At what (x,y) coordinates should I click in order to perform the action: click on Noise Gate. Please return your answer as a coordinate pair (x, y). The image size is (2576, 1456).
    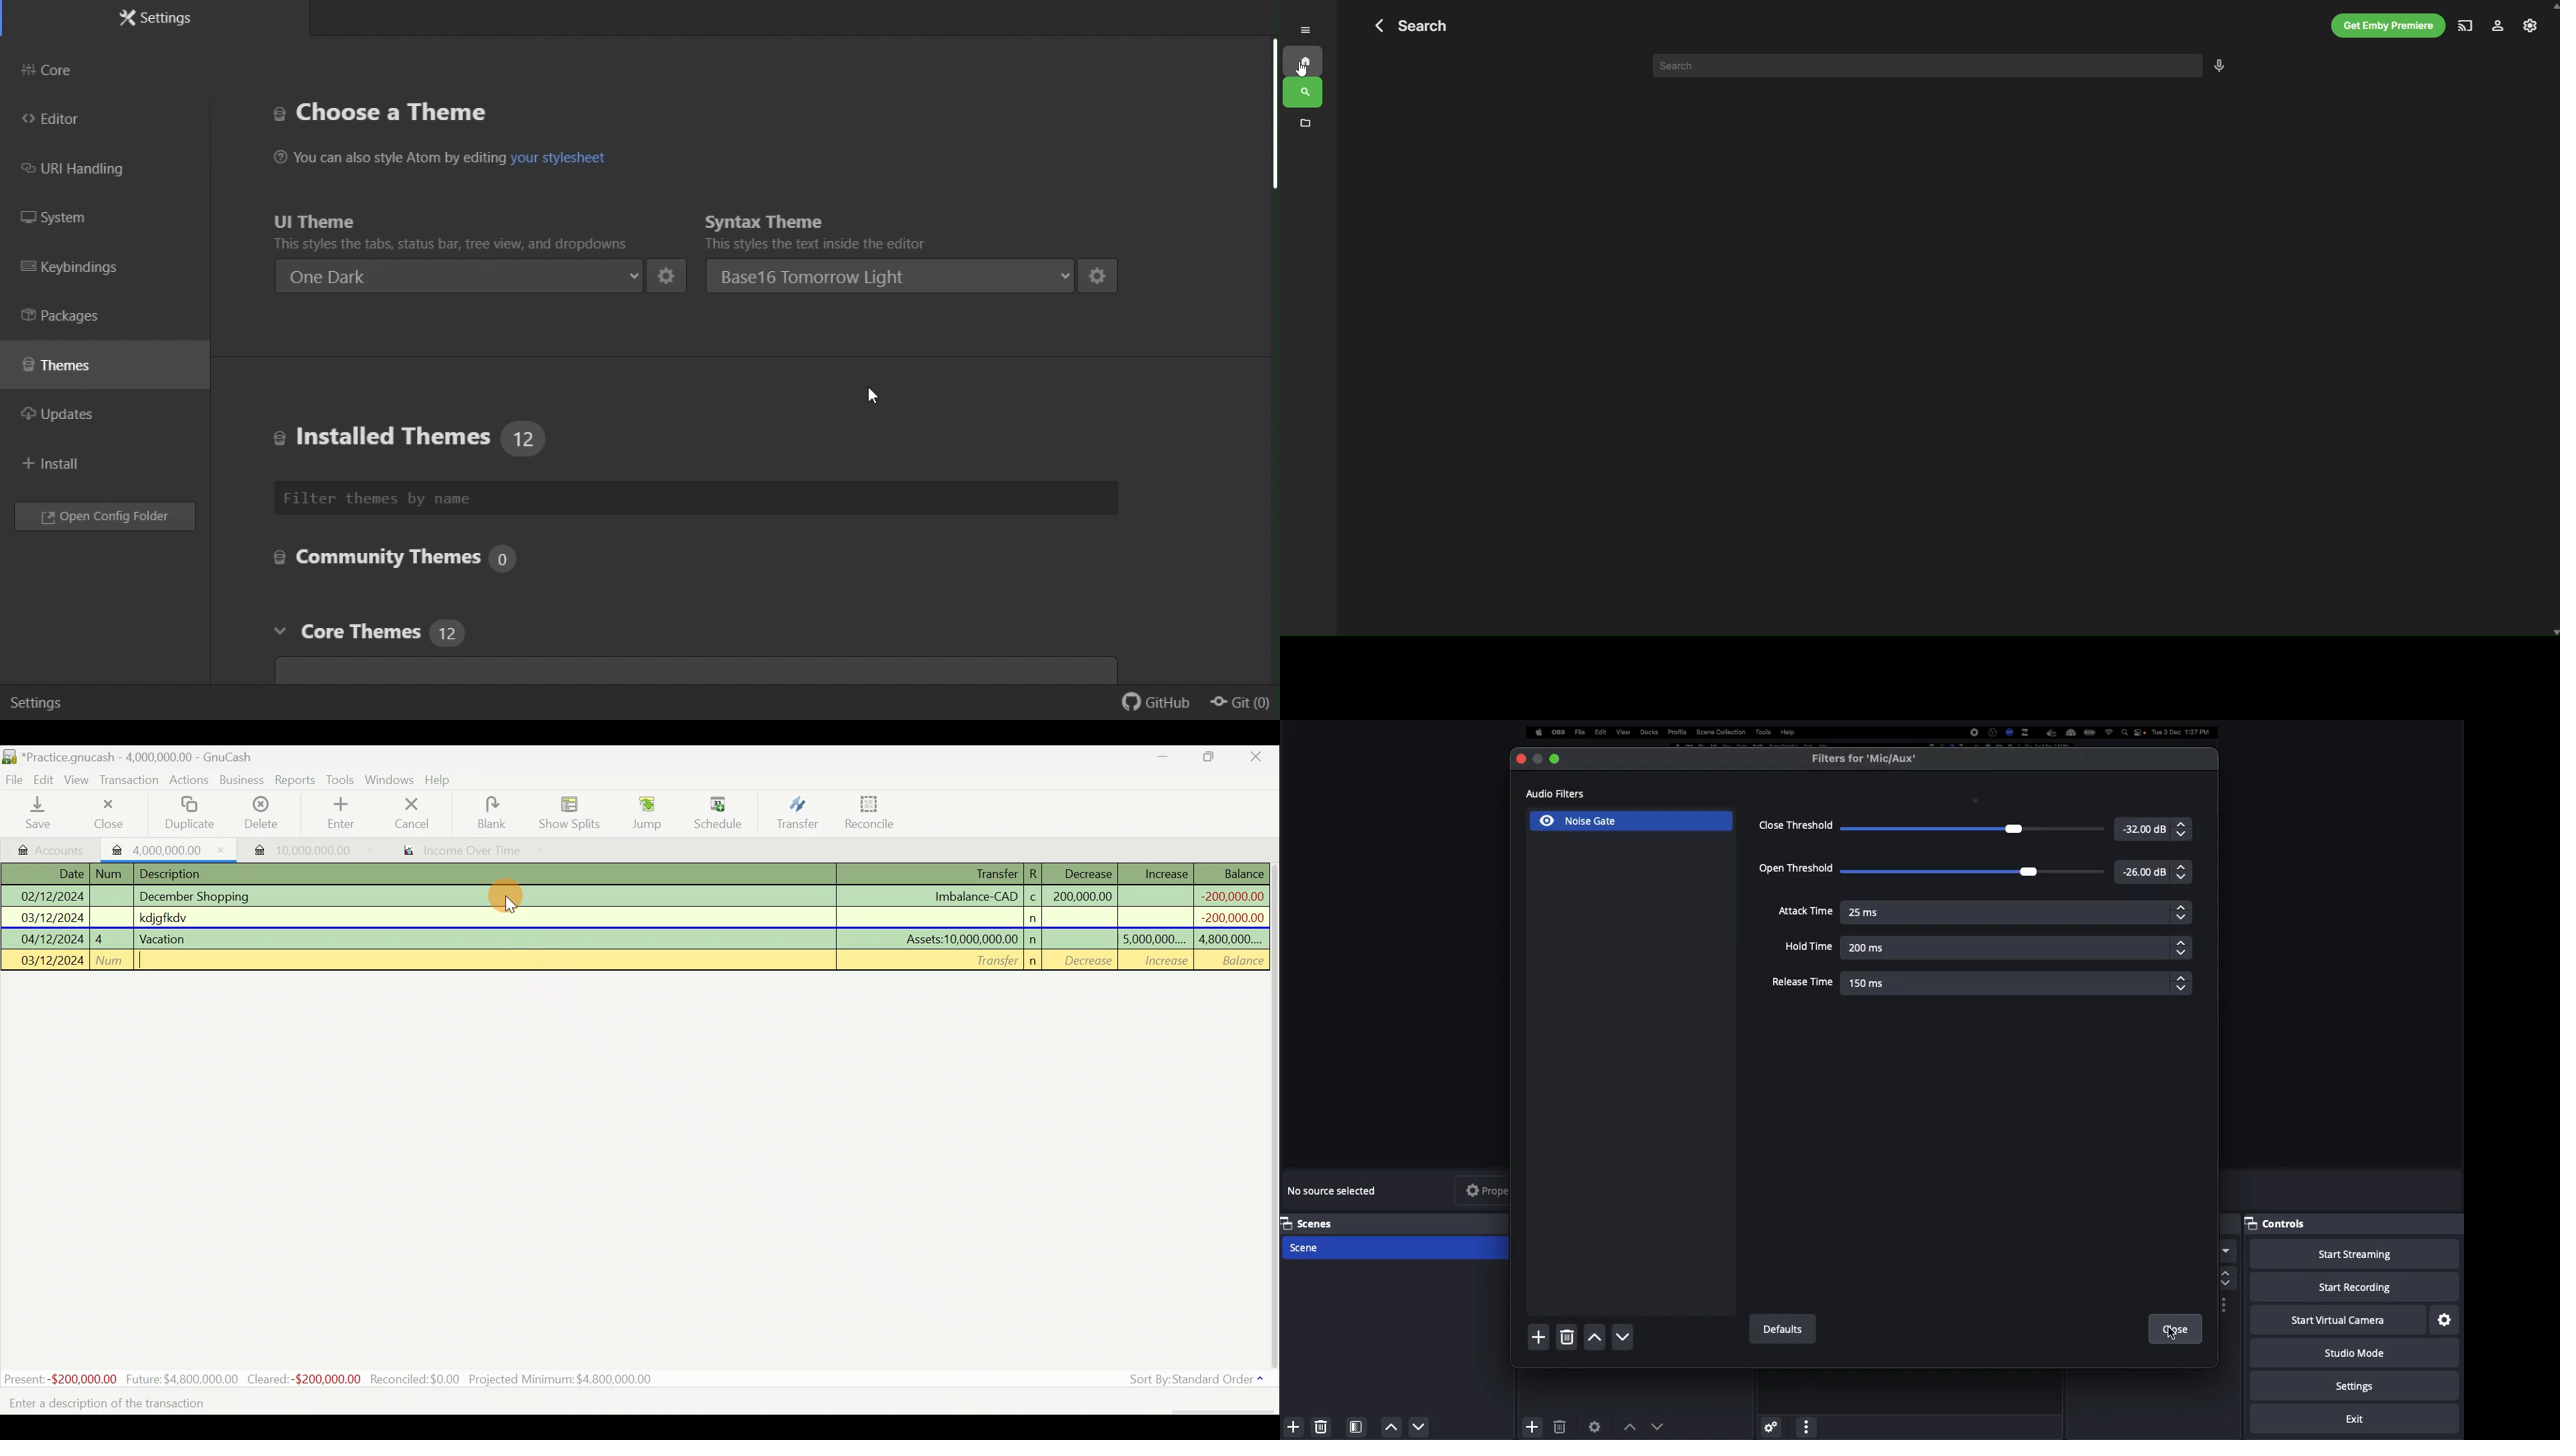
    Looking at the image, I should click on (1572, 823).